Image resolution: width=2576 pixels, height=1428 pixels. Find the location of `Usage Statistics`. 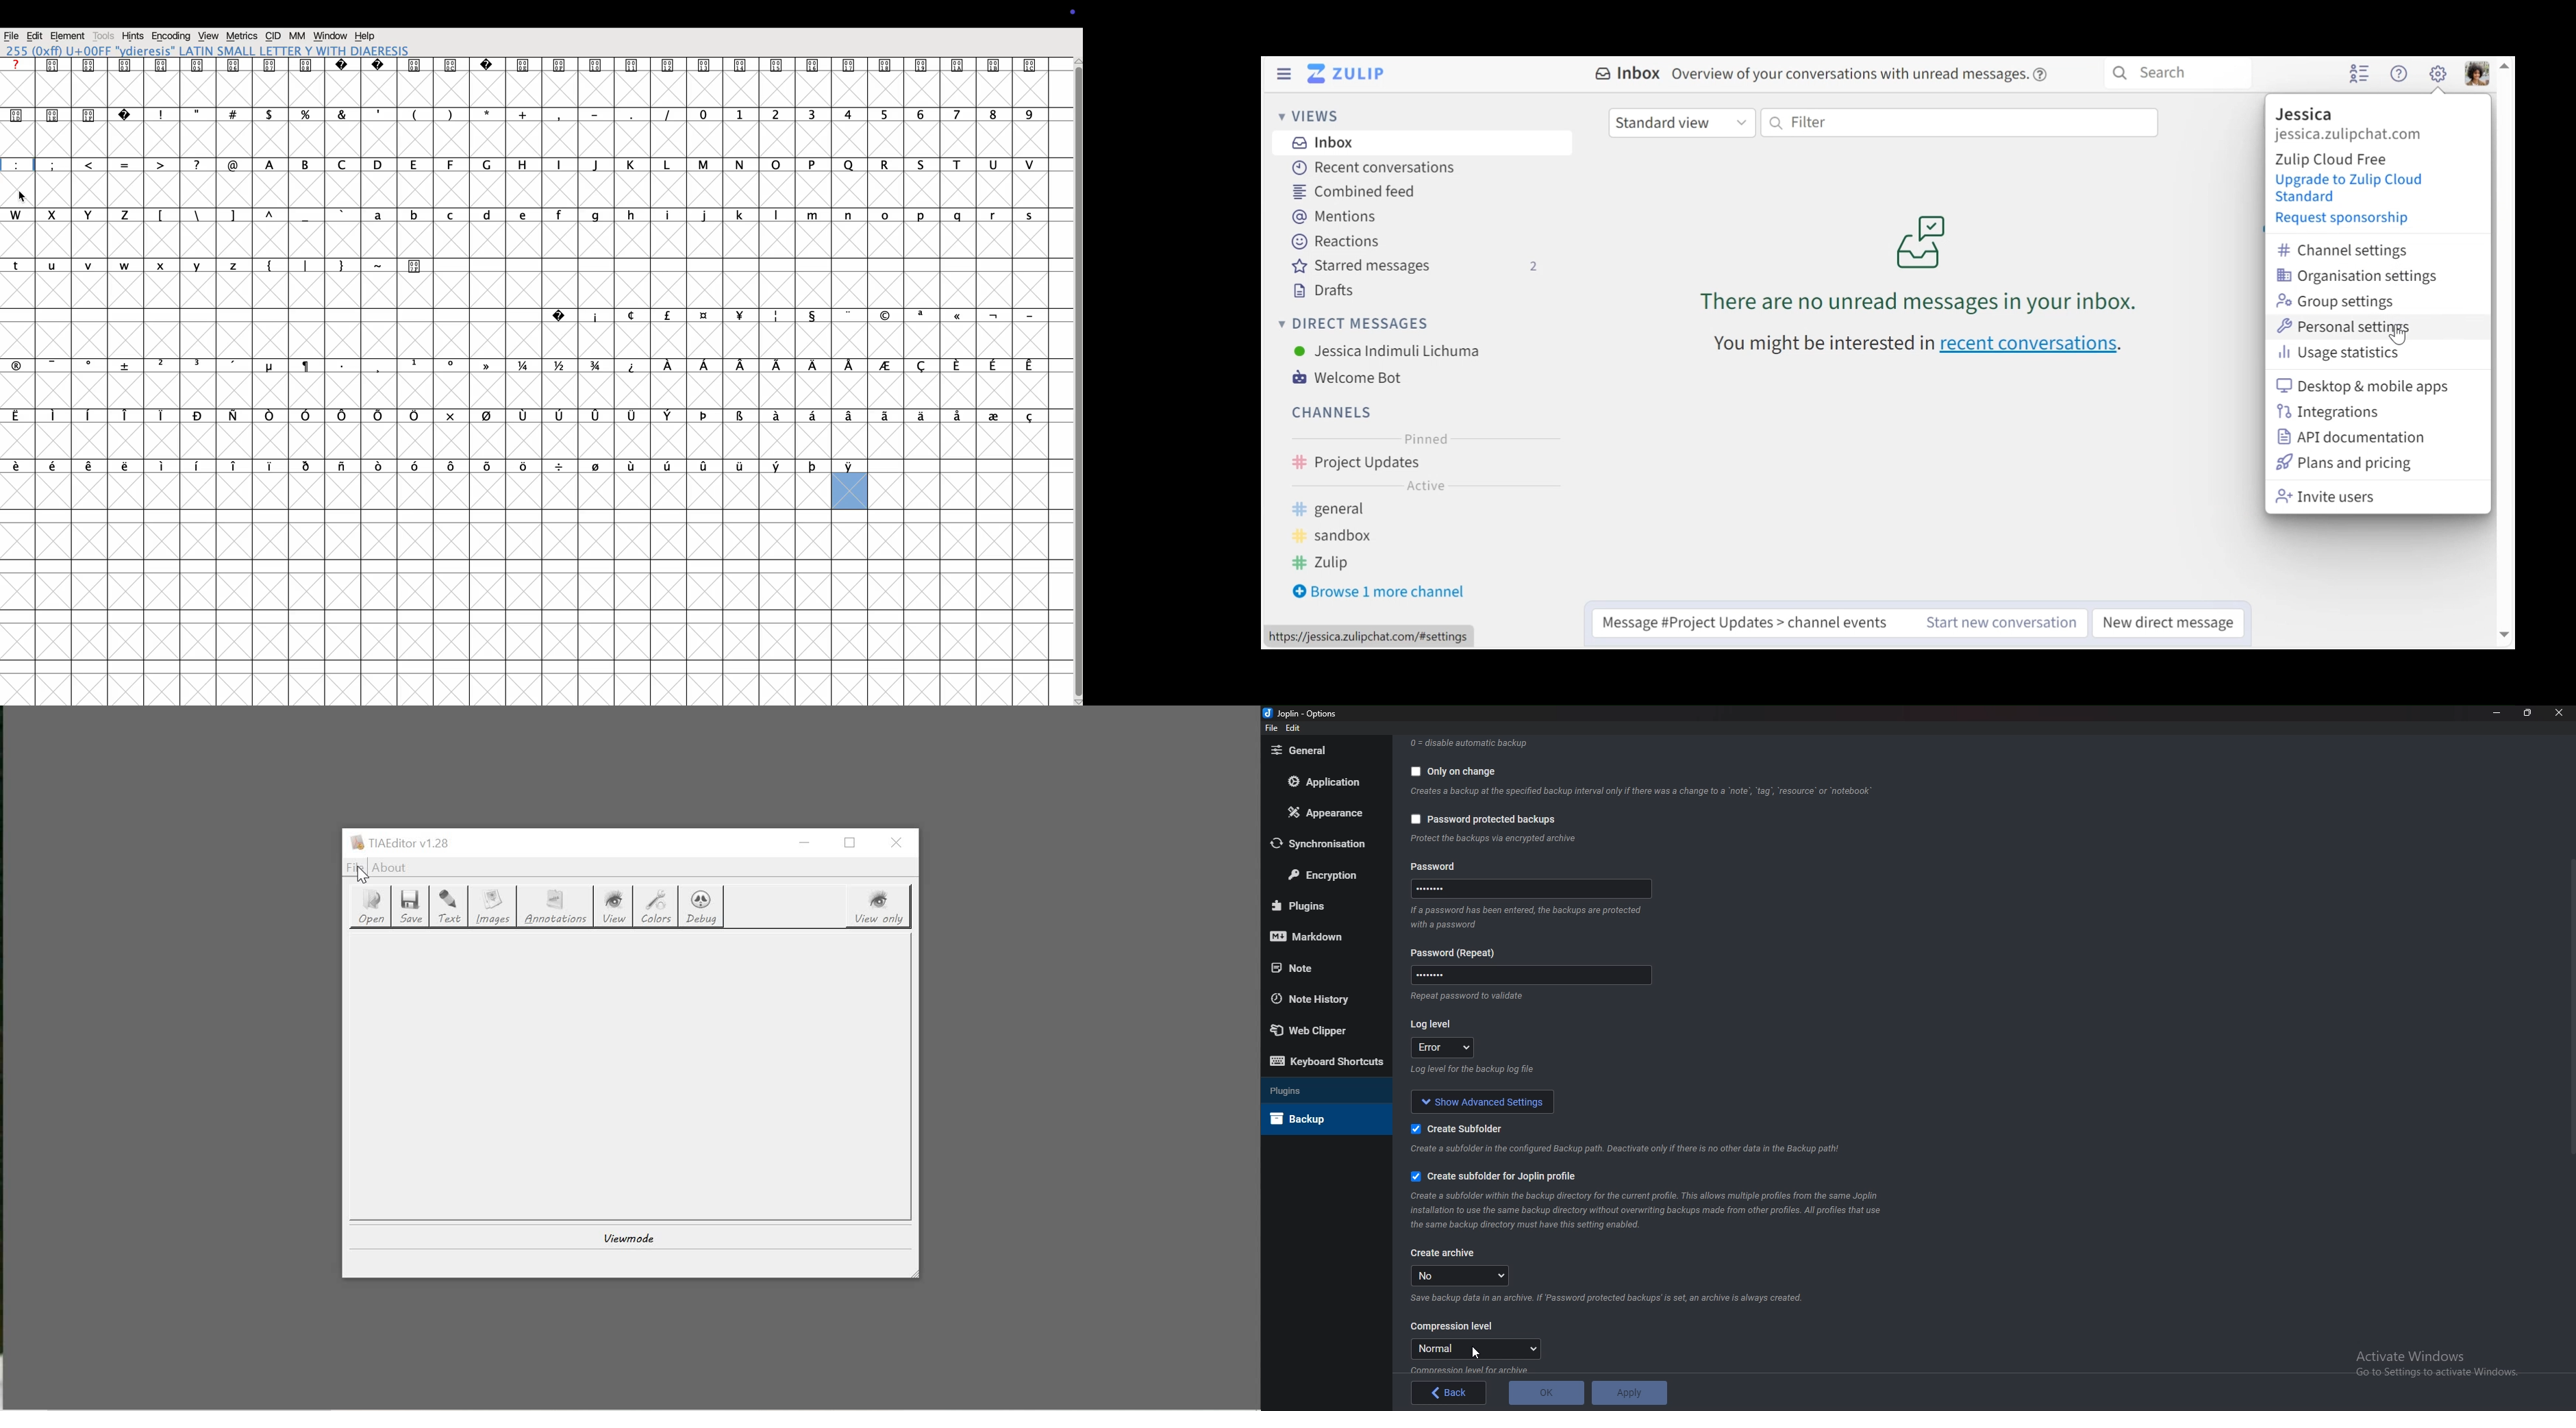

Usage Statistics is located at coordinates (2346, 352).